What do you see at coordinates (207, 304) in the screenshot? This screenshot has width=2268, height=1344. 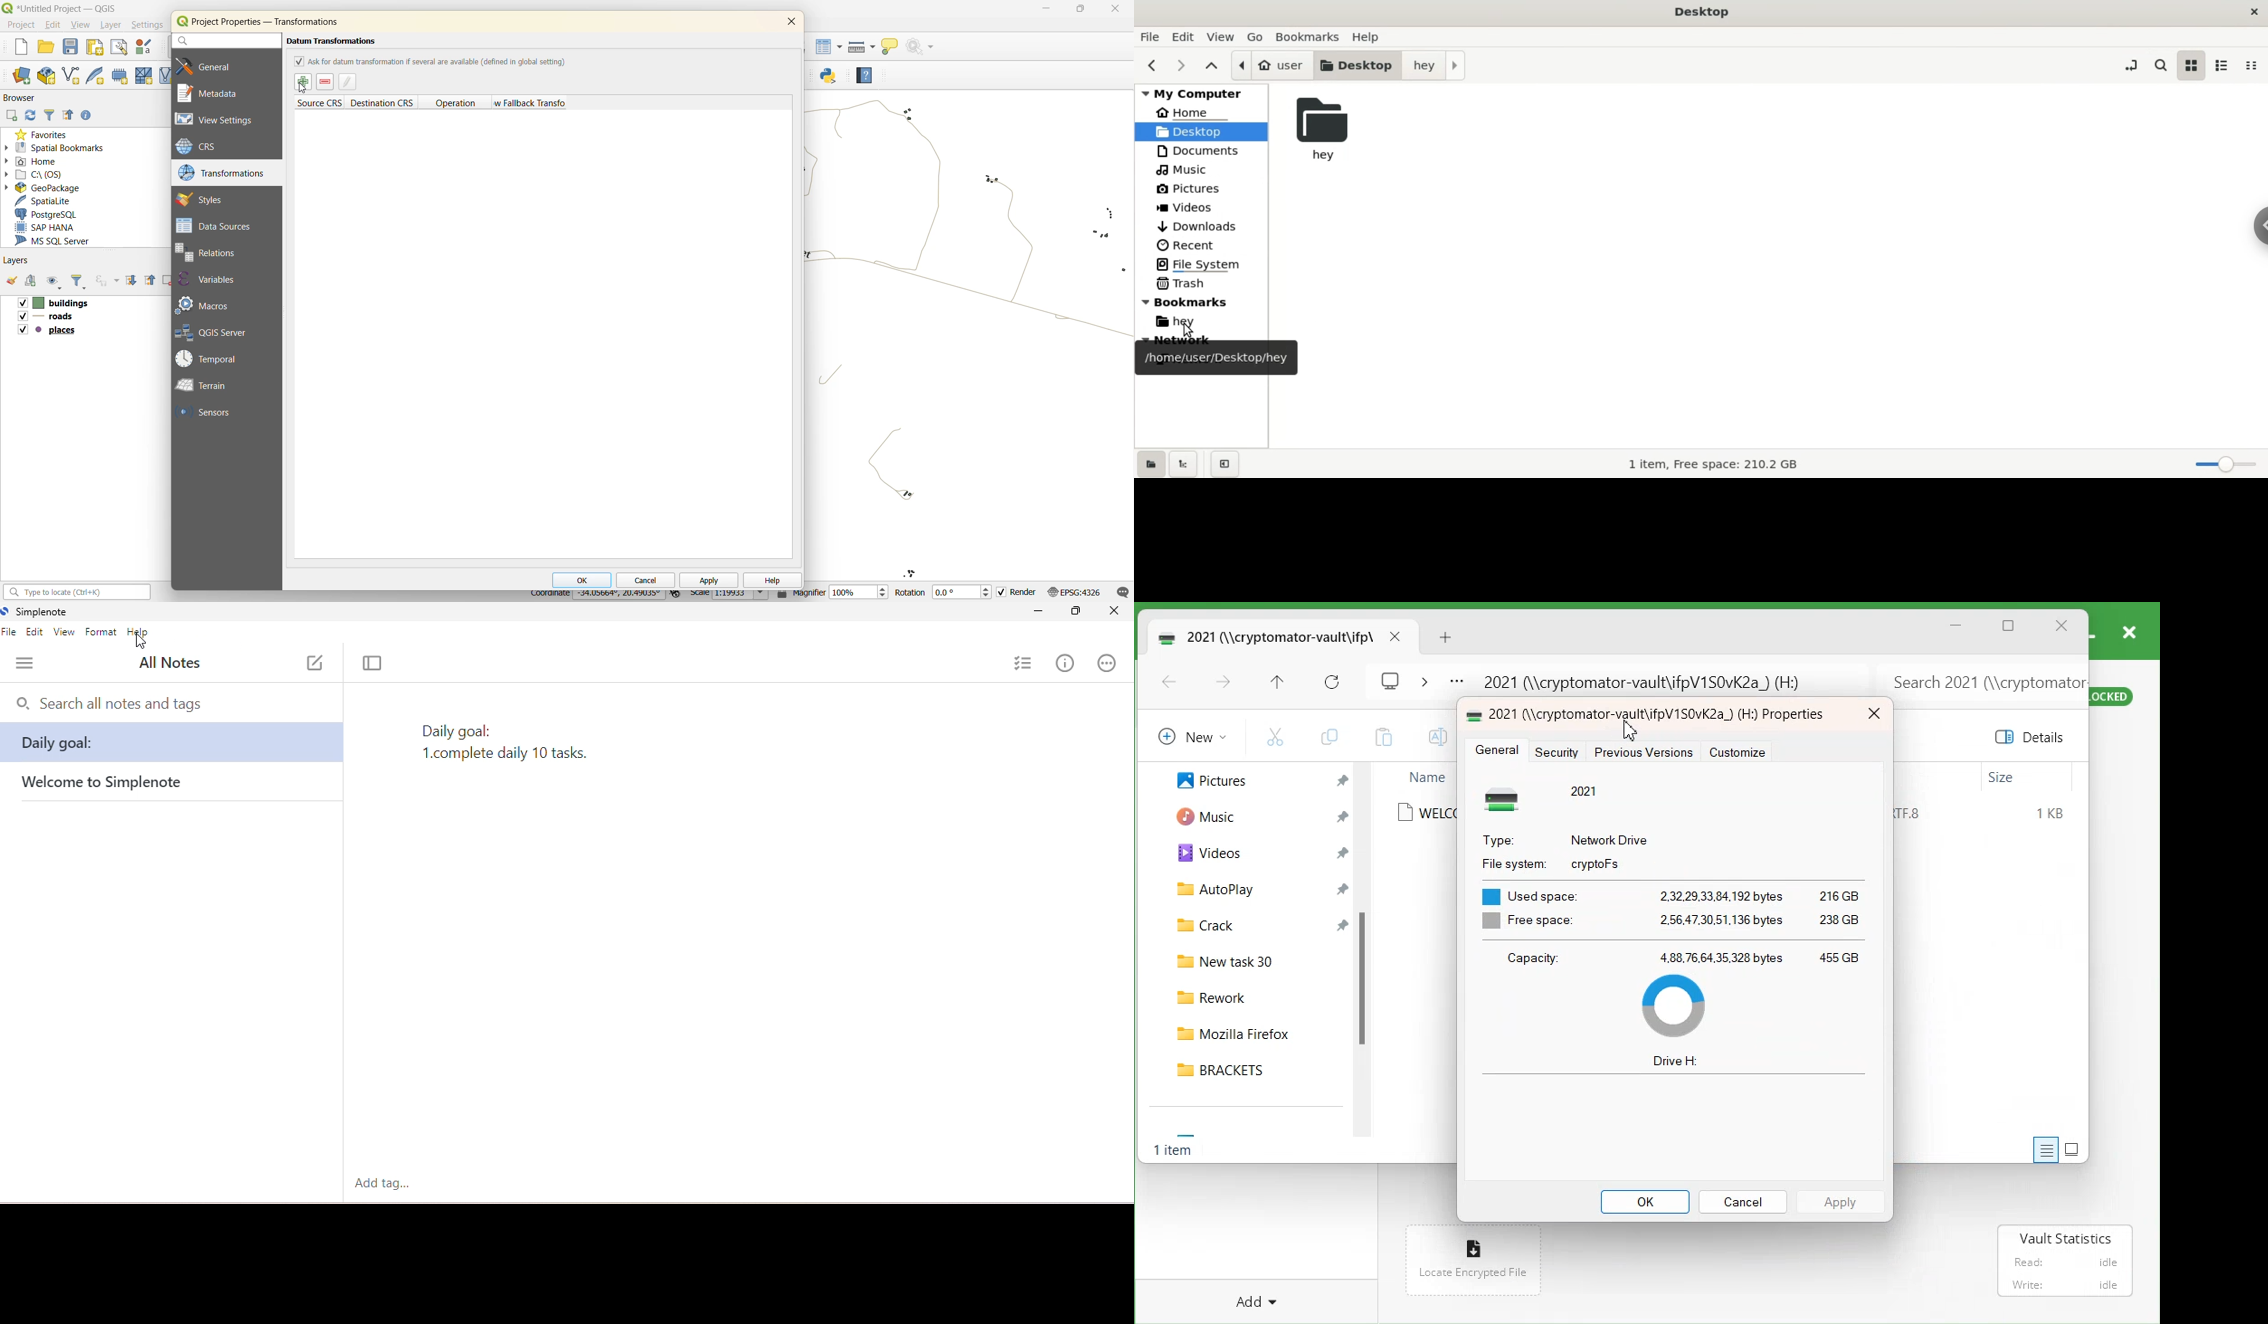 I see `macros` at bounding box center [207, 304].